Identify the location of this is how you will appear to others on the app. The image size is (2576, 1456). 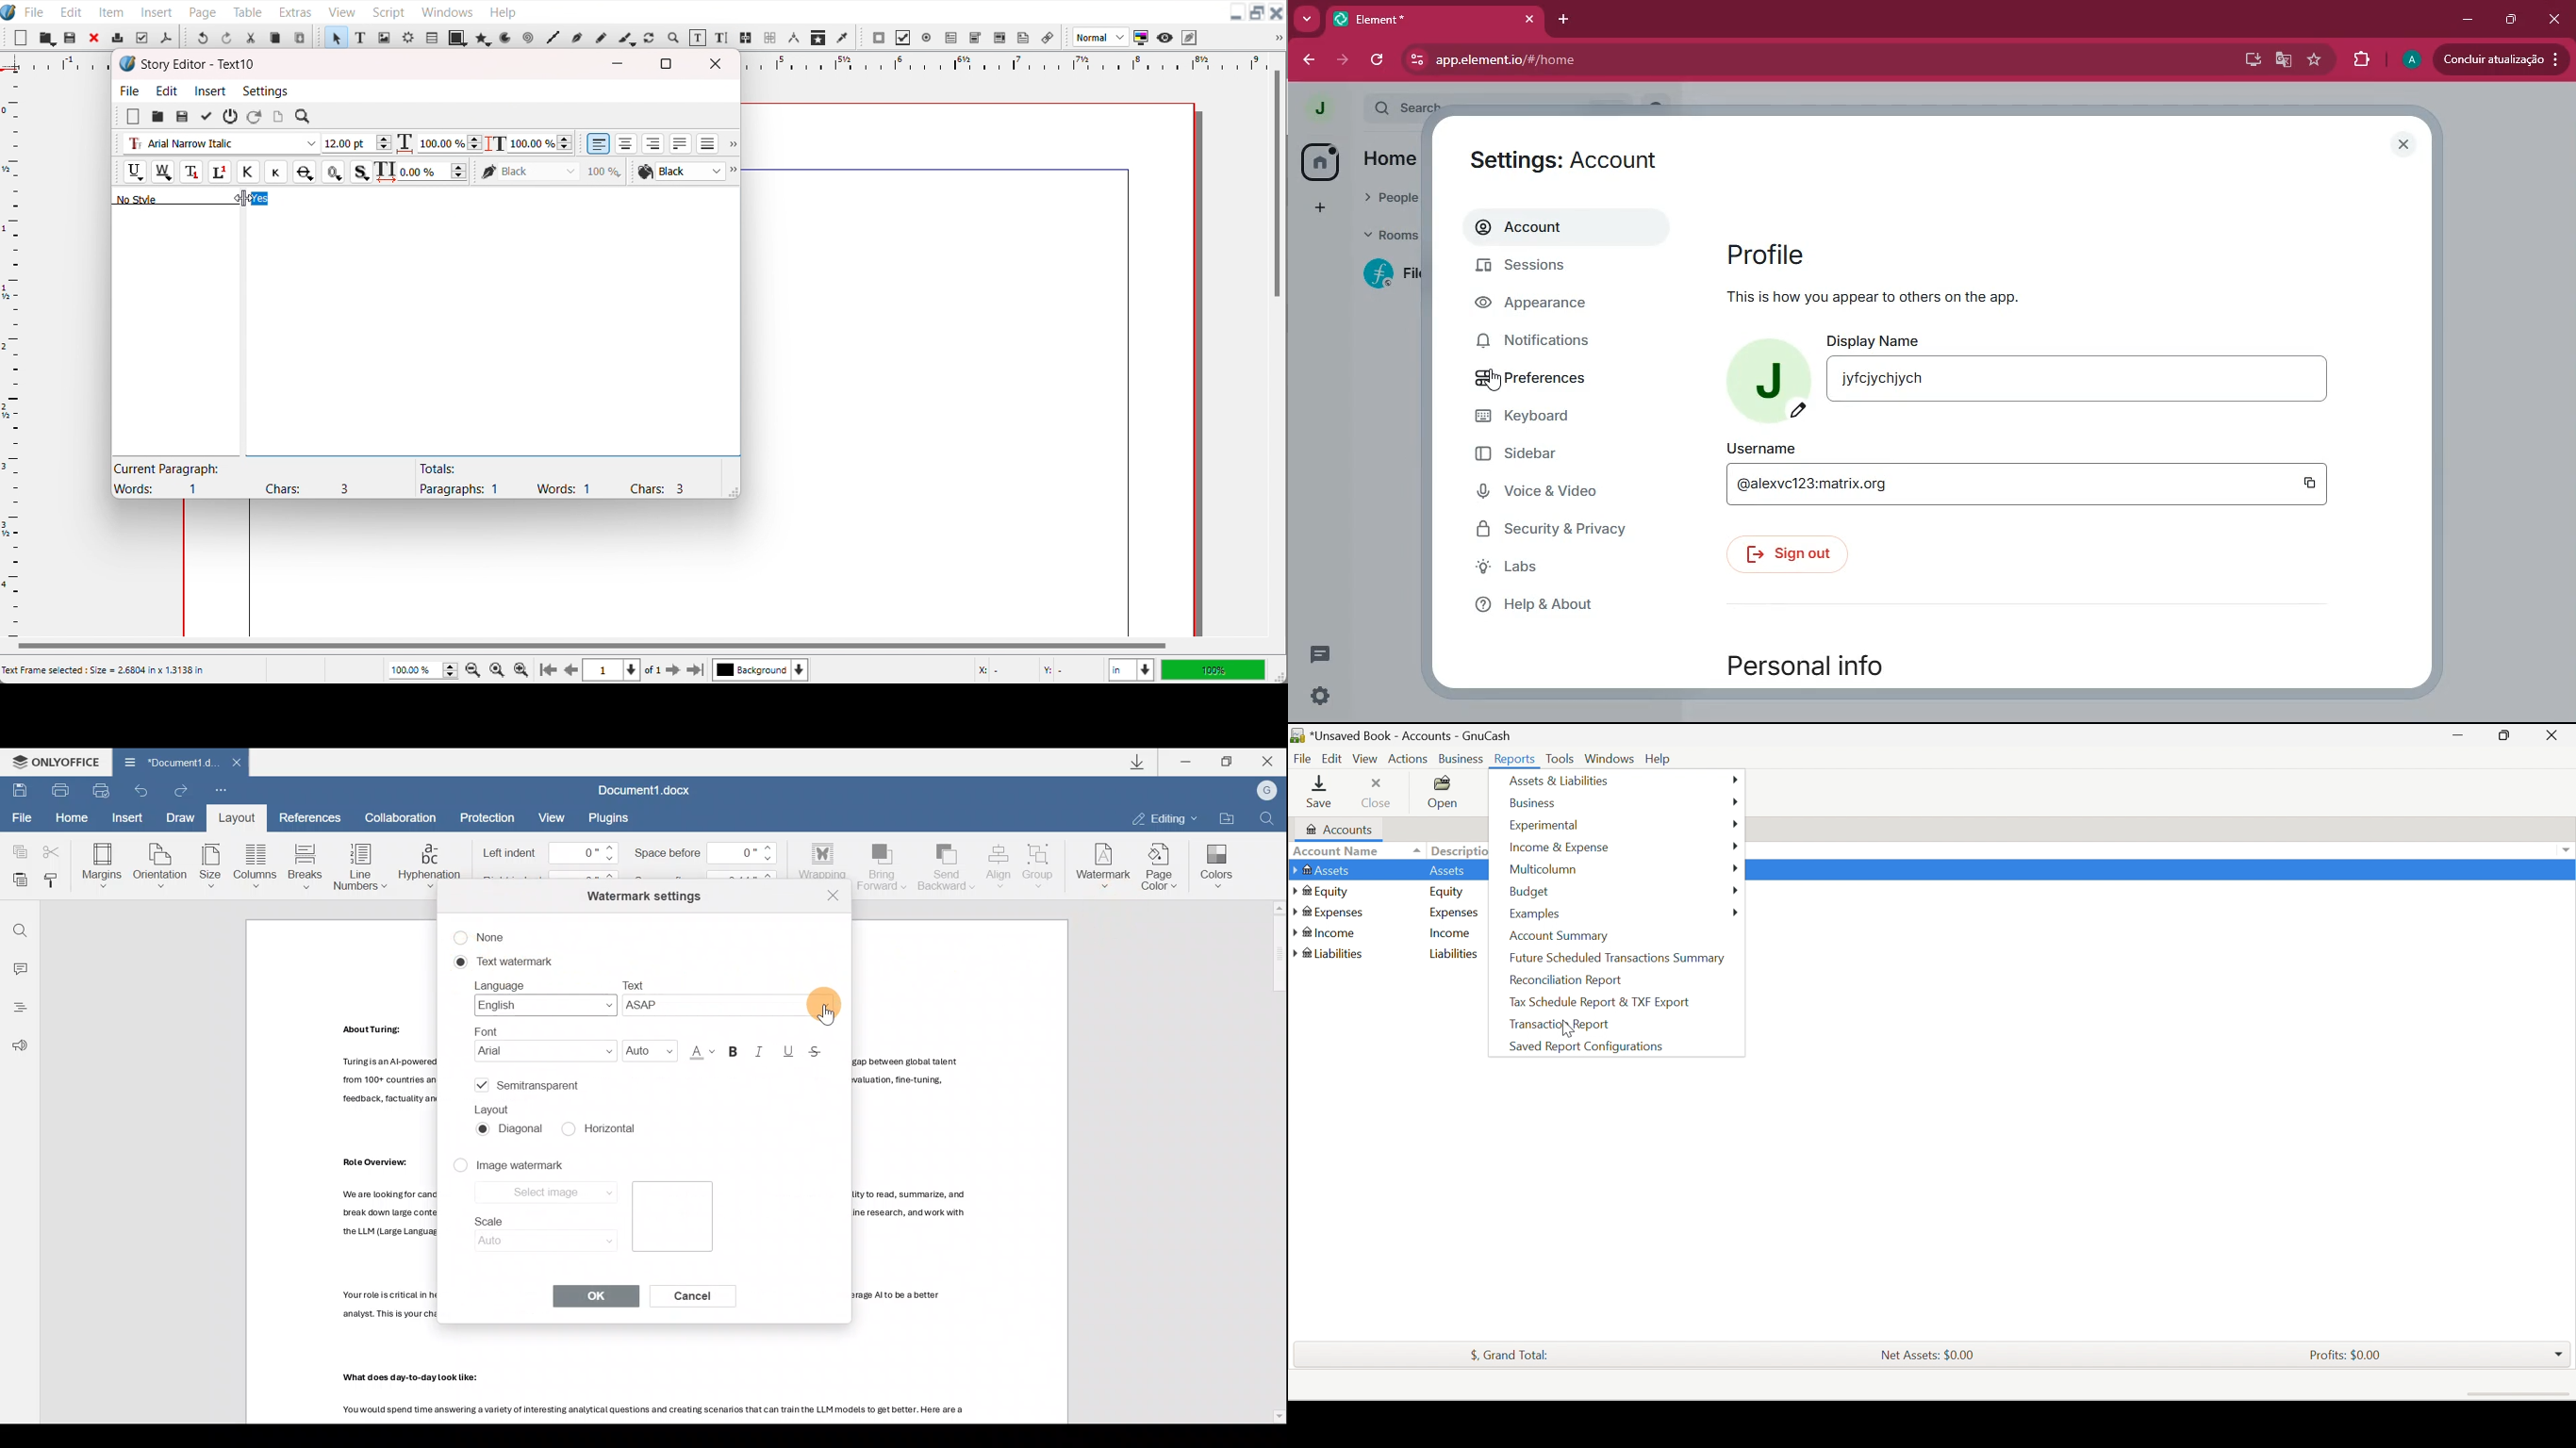
(1918, 298).